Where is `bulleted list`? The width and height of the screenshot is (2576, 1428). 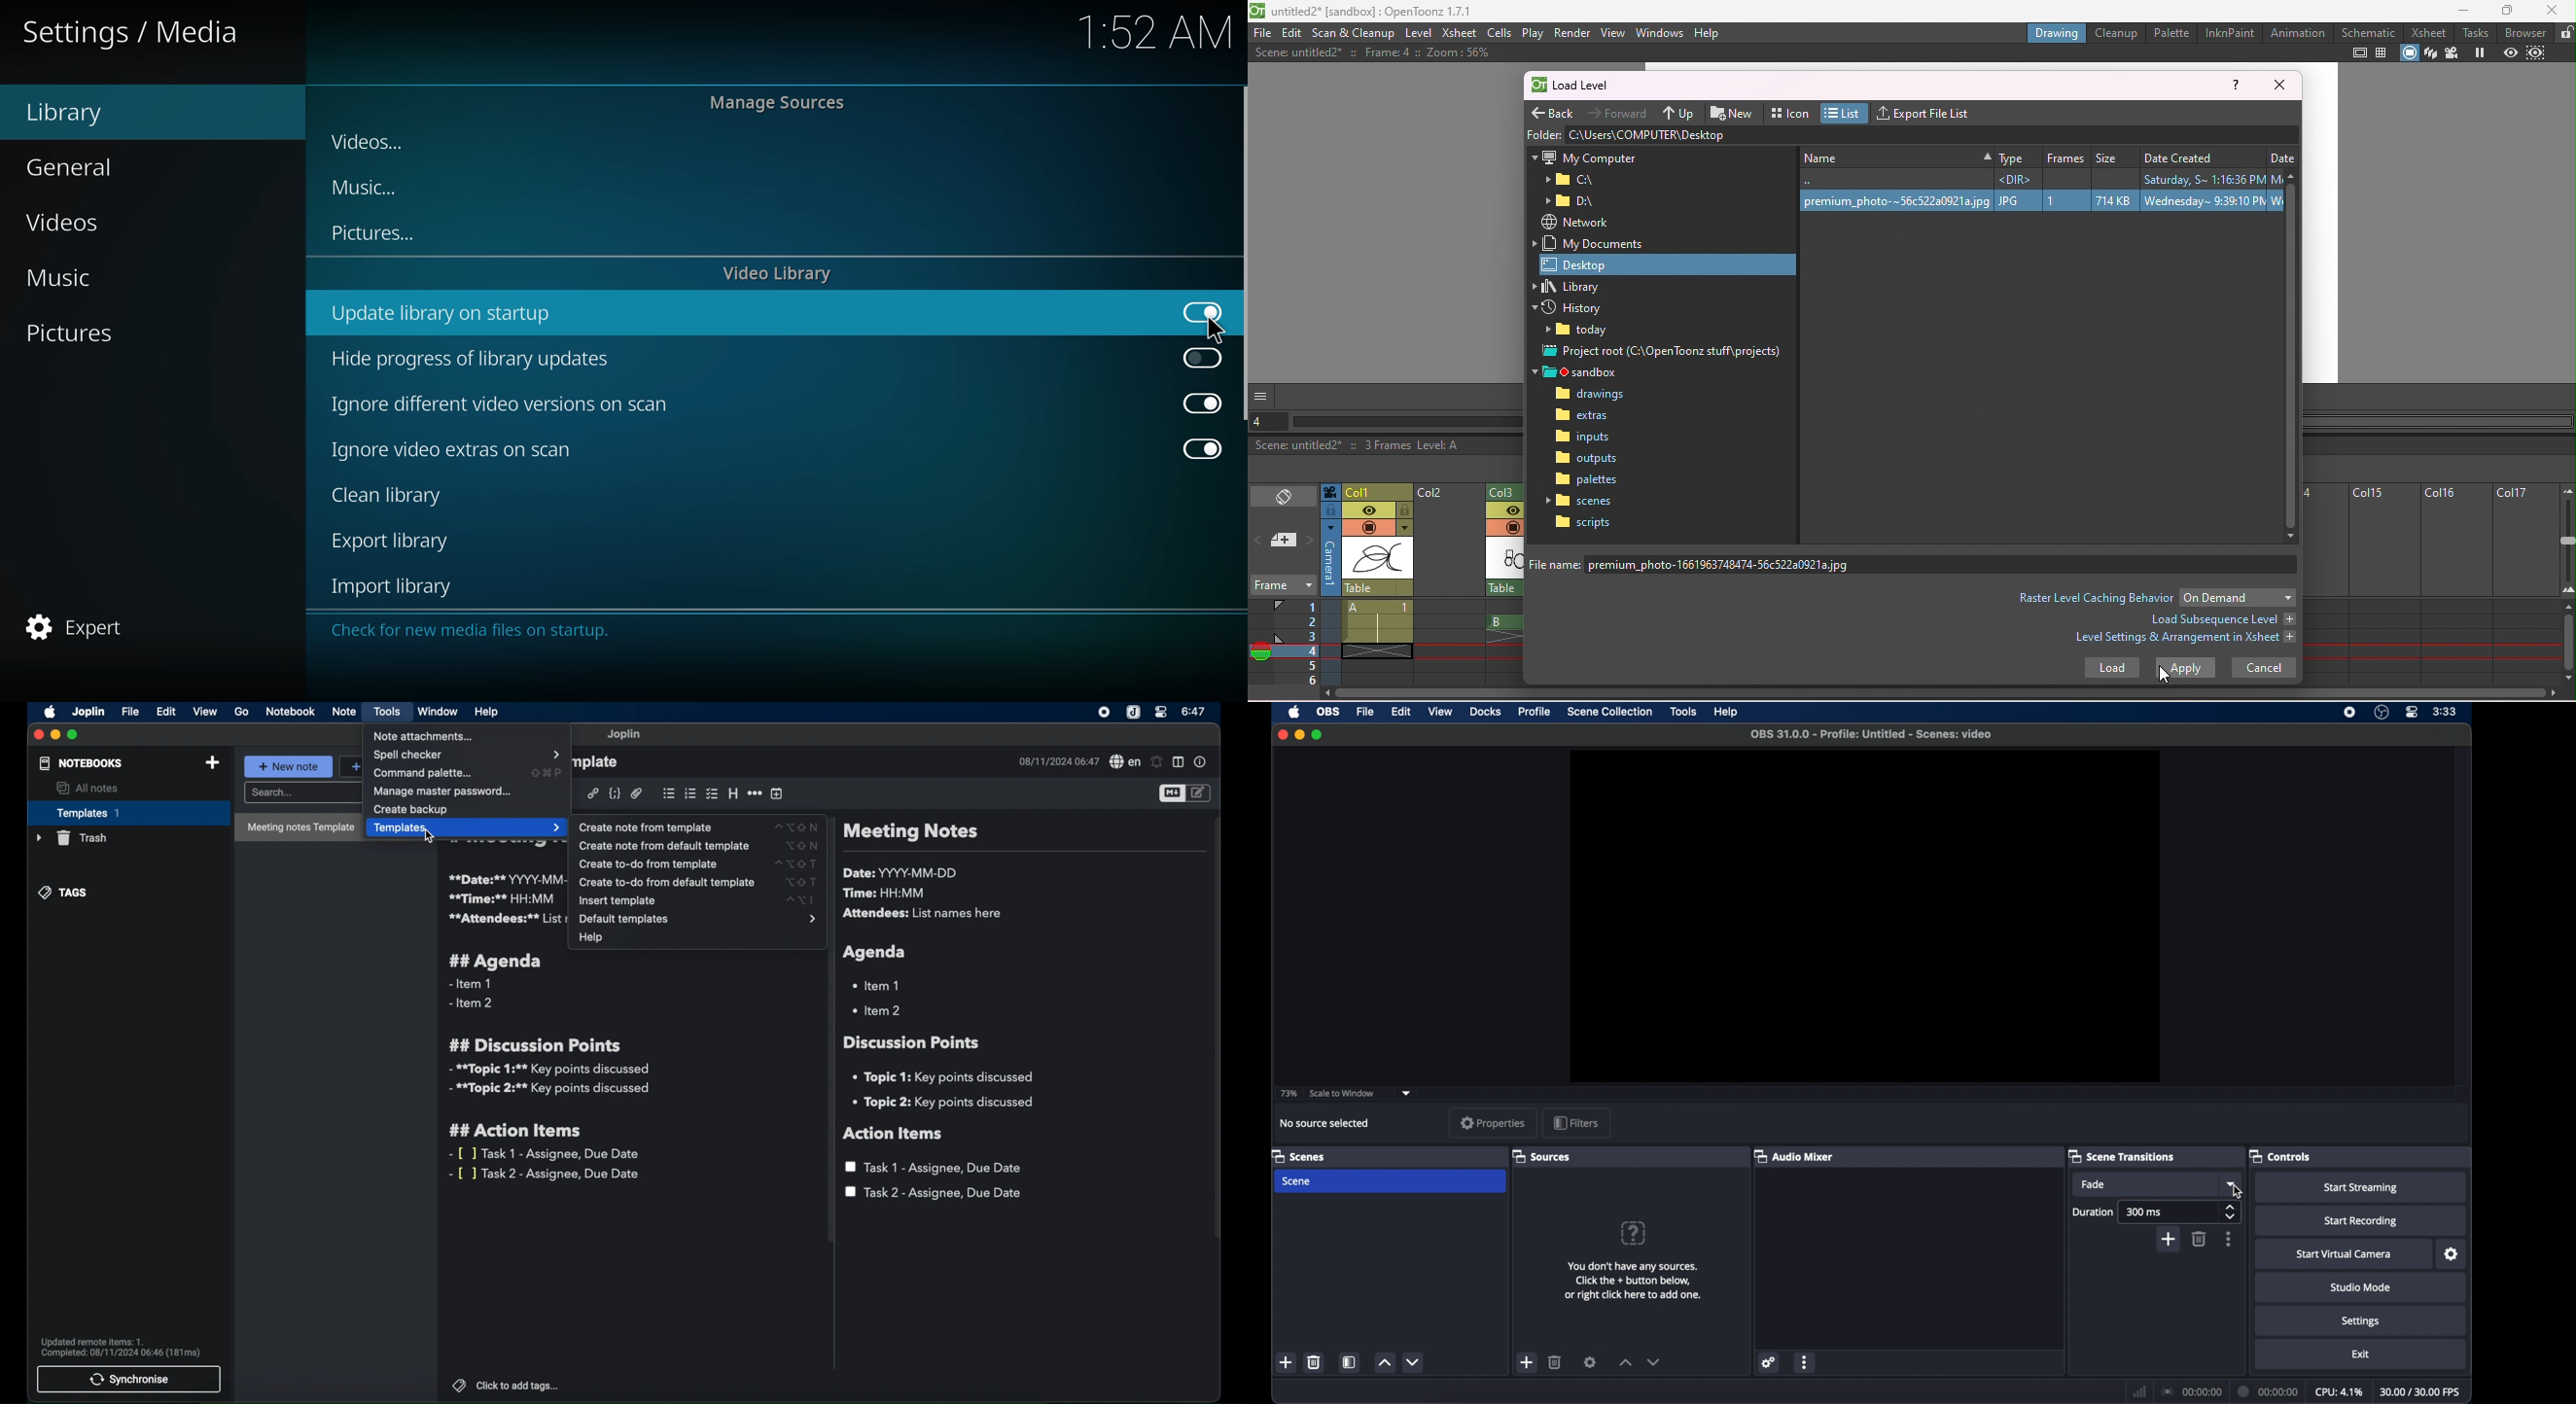 bulleted list is located at coordinates (668, 792).